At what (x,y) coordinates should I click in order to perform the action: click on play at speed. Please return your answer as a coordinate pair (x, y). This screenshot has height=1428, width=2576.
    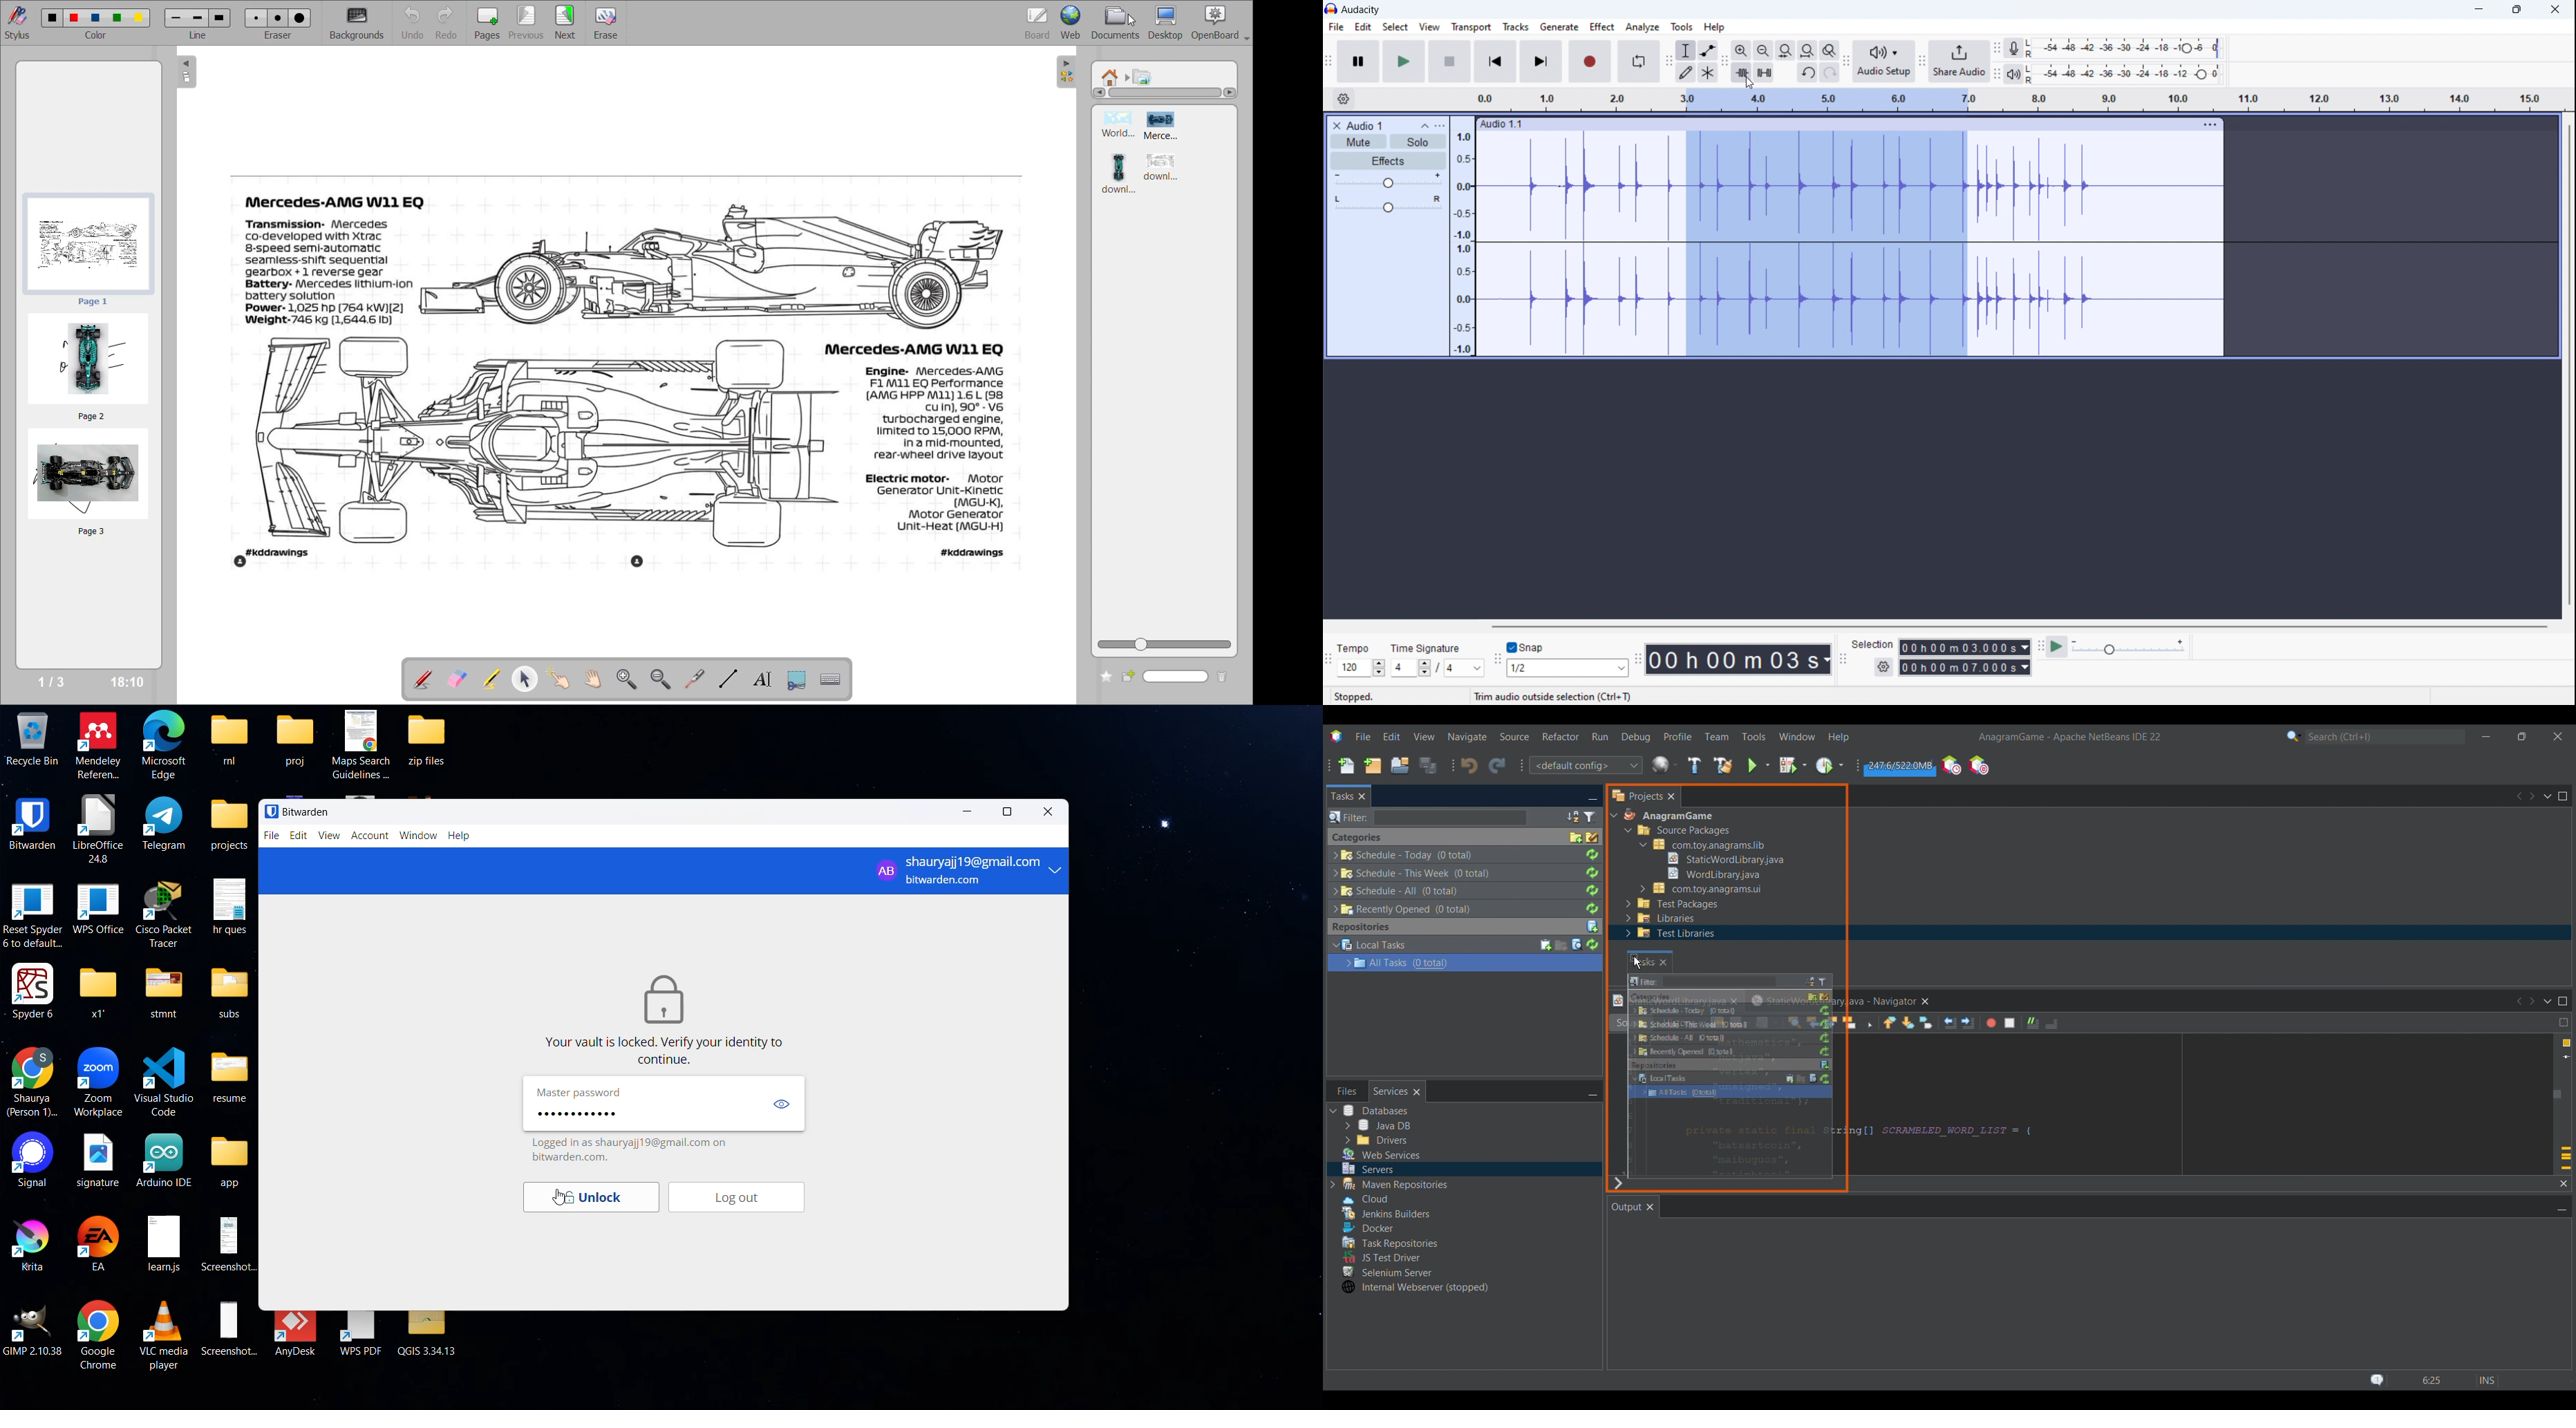
    Looking at the image, I should click on (2116, 647).